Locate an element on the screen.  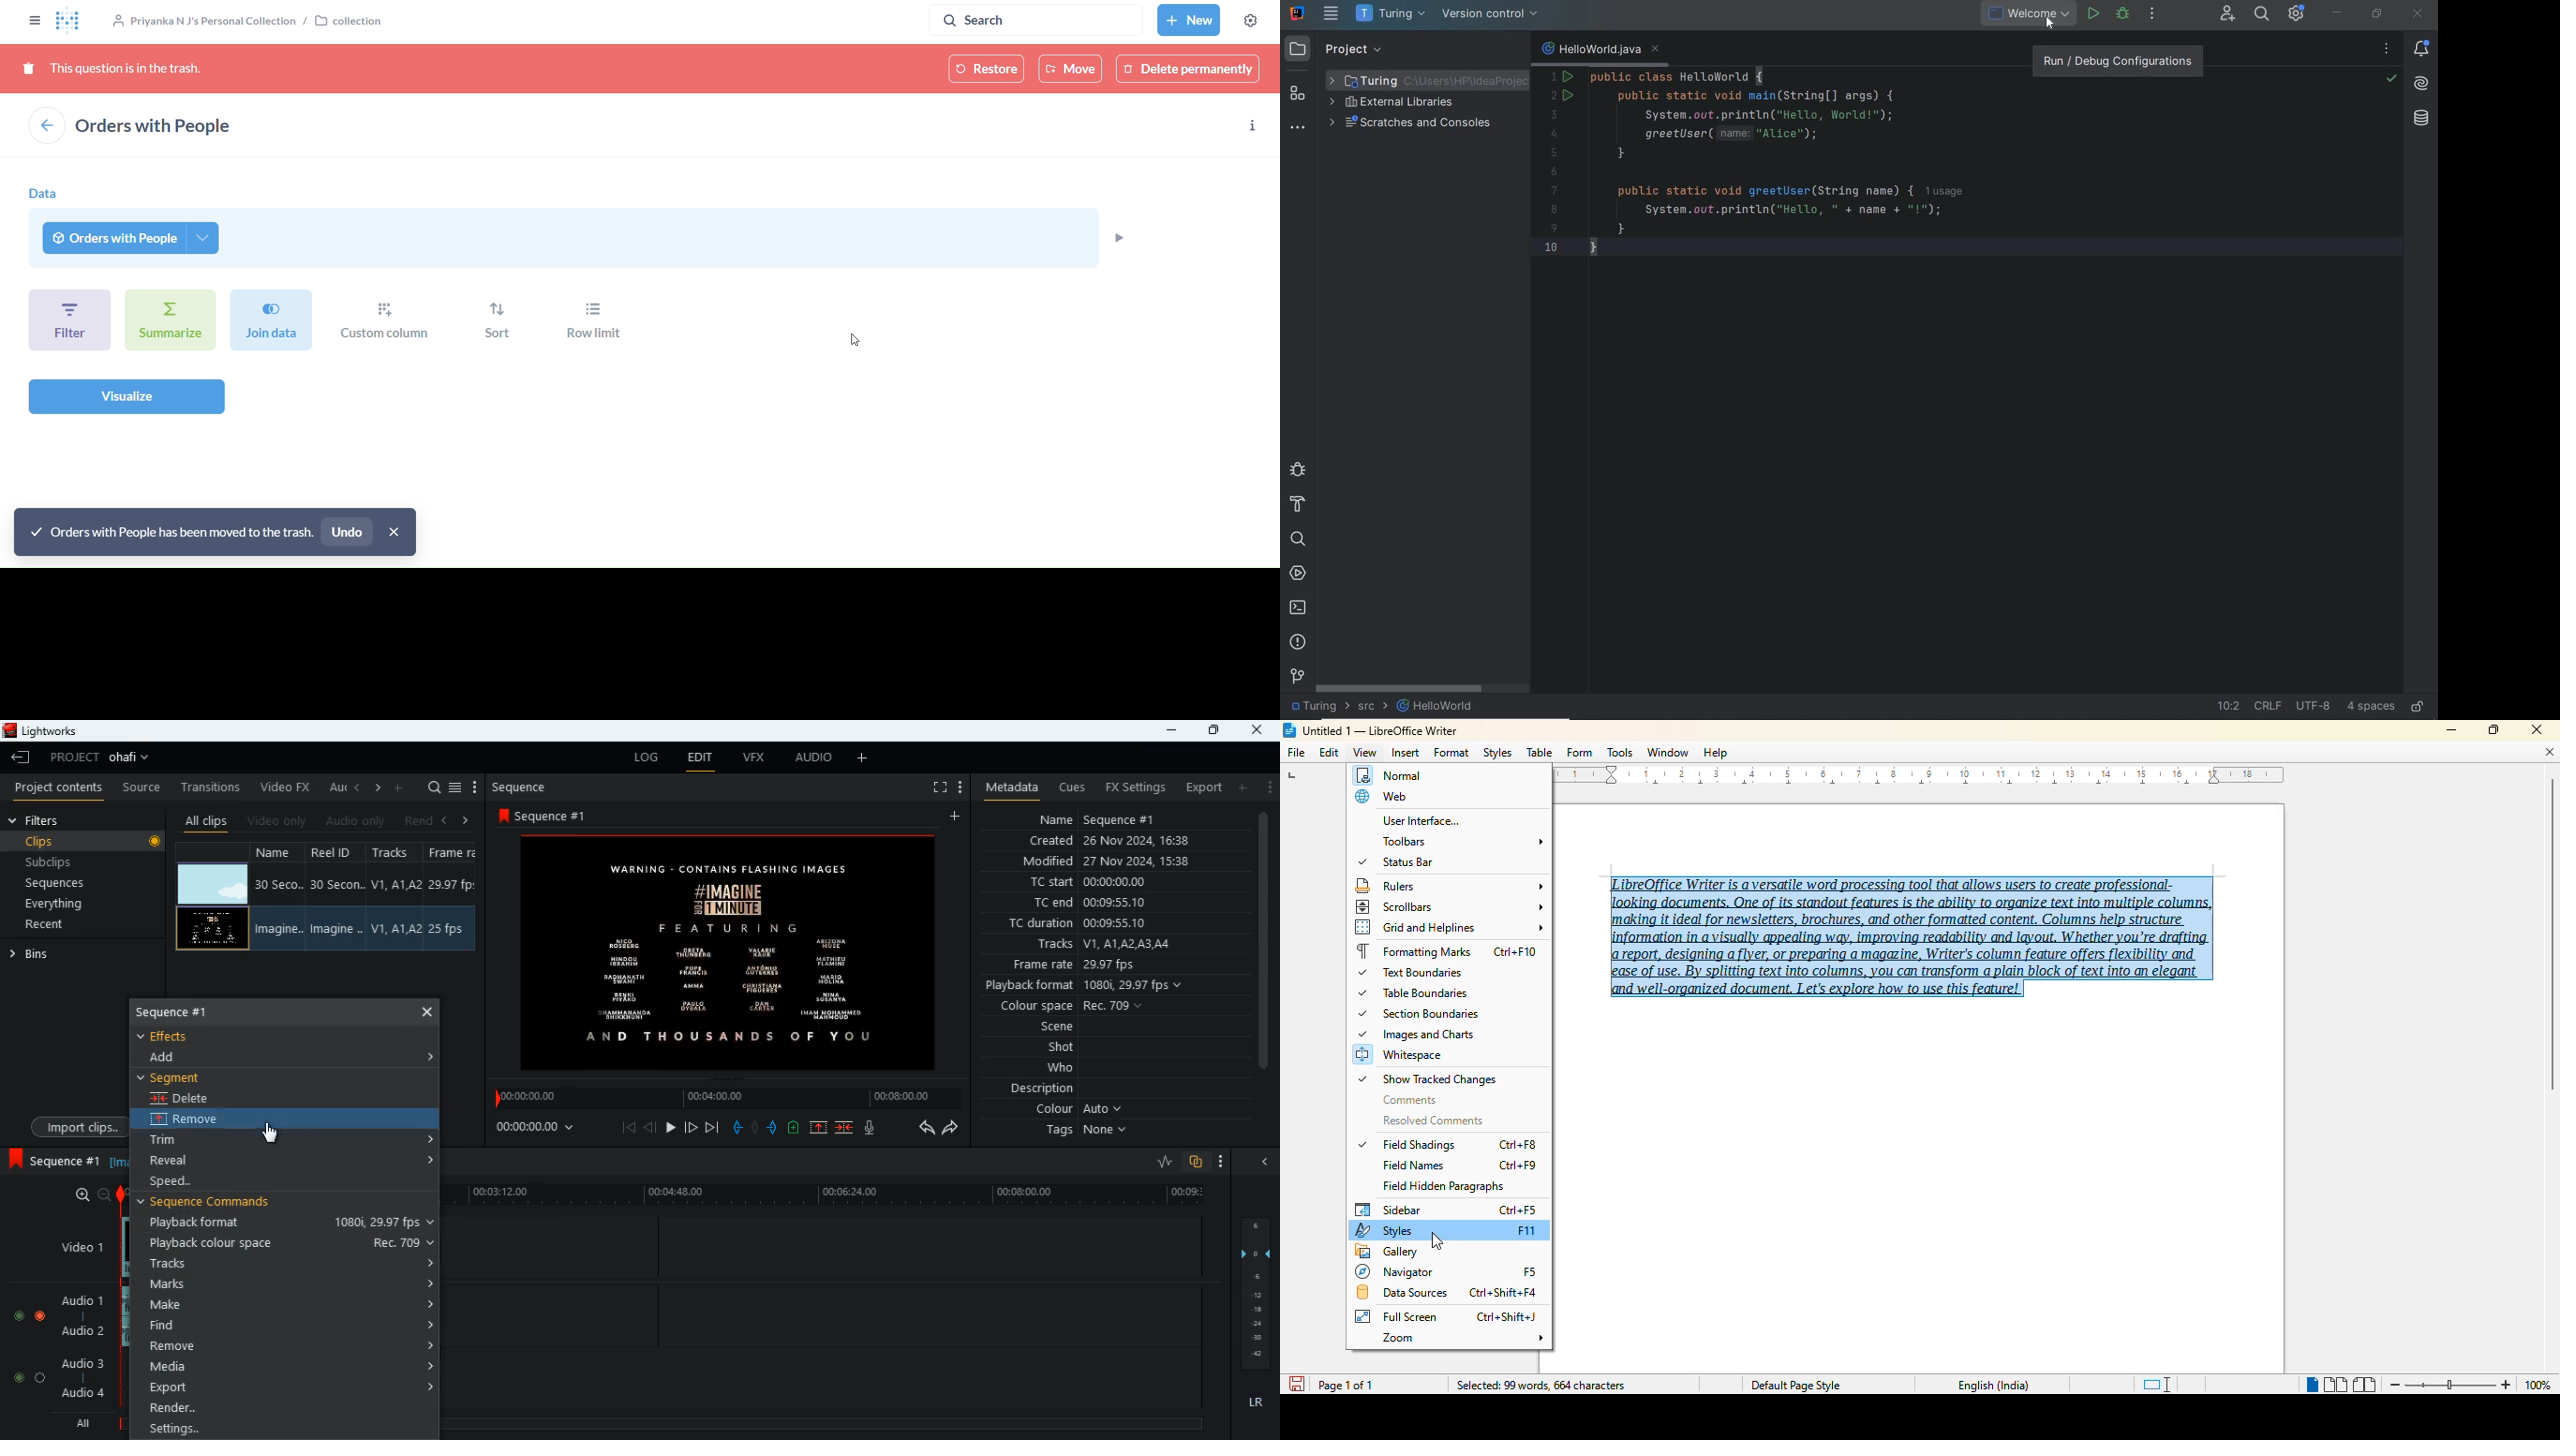
project contents is located at coordinates (58, 786).